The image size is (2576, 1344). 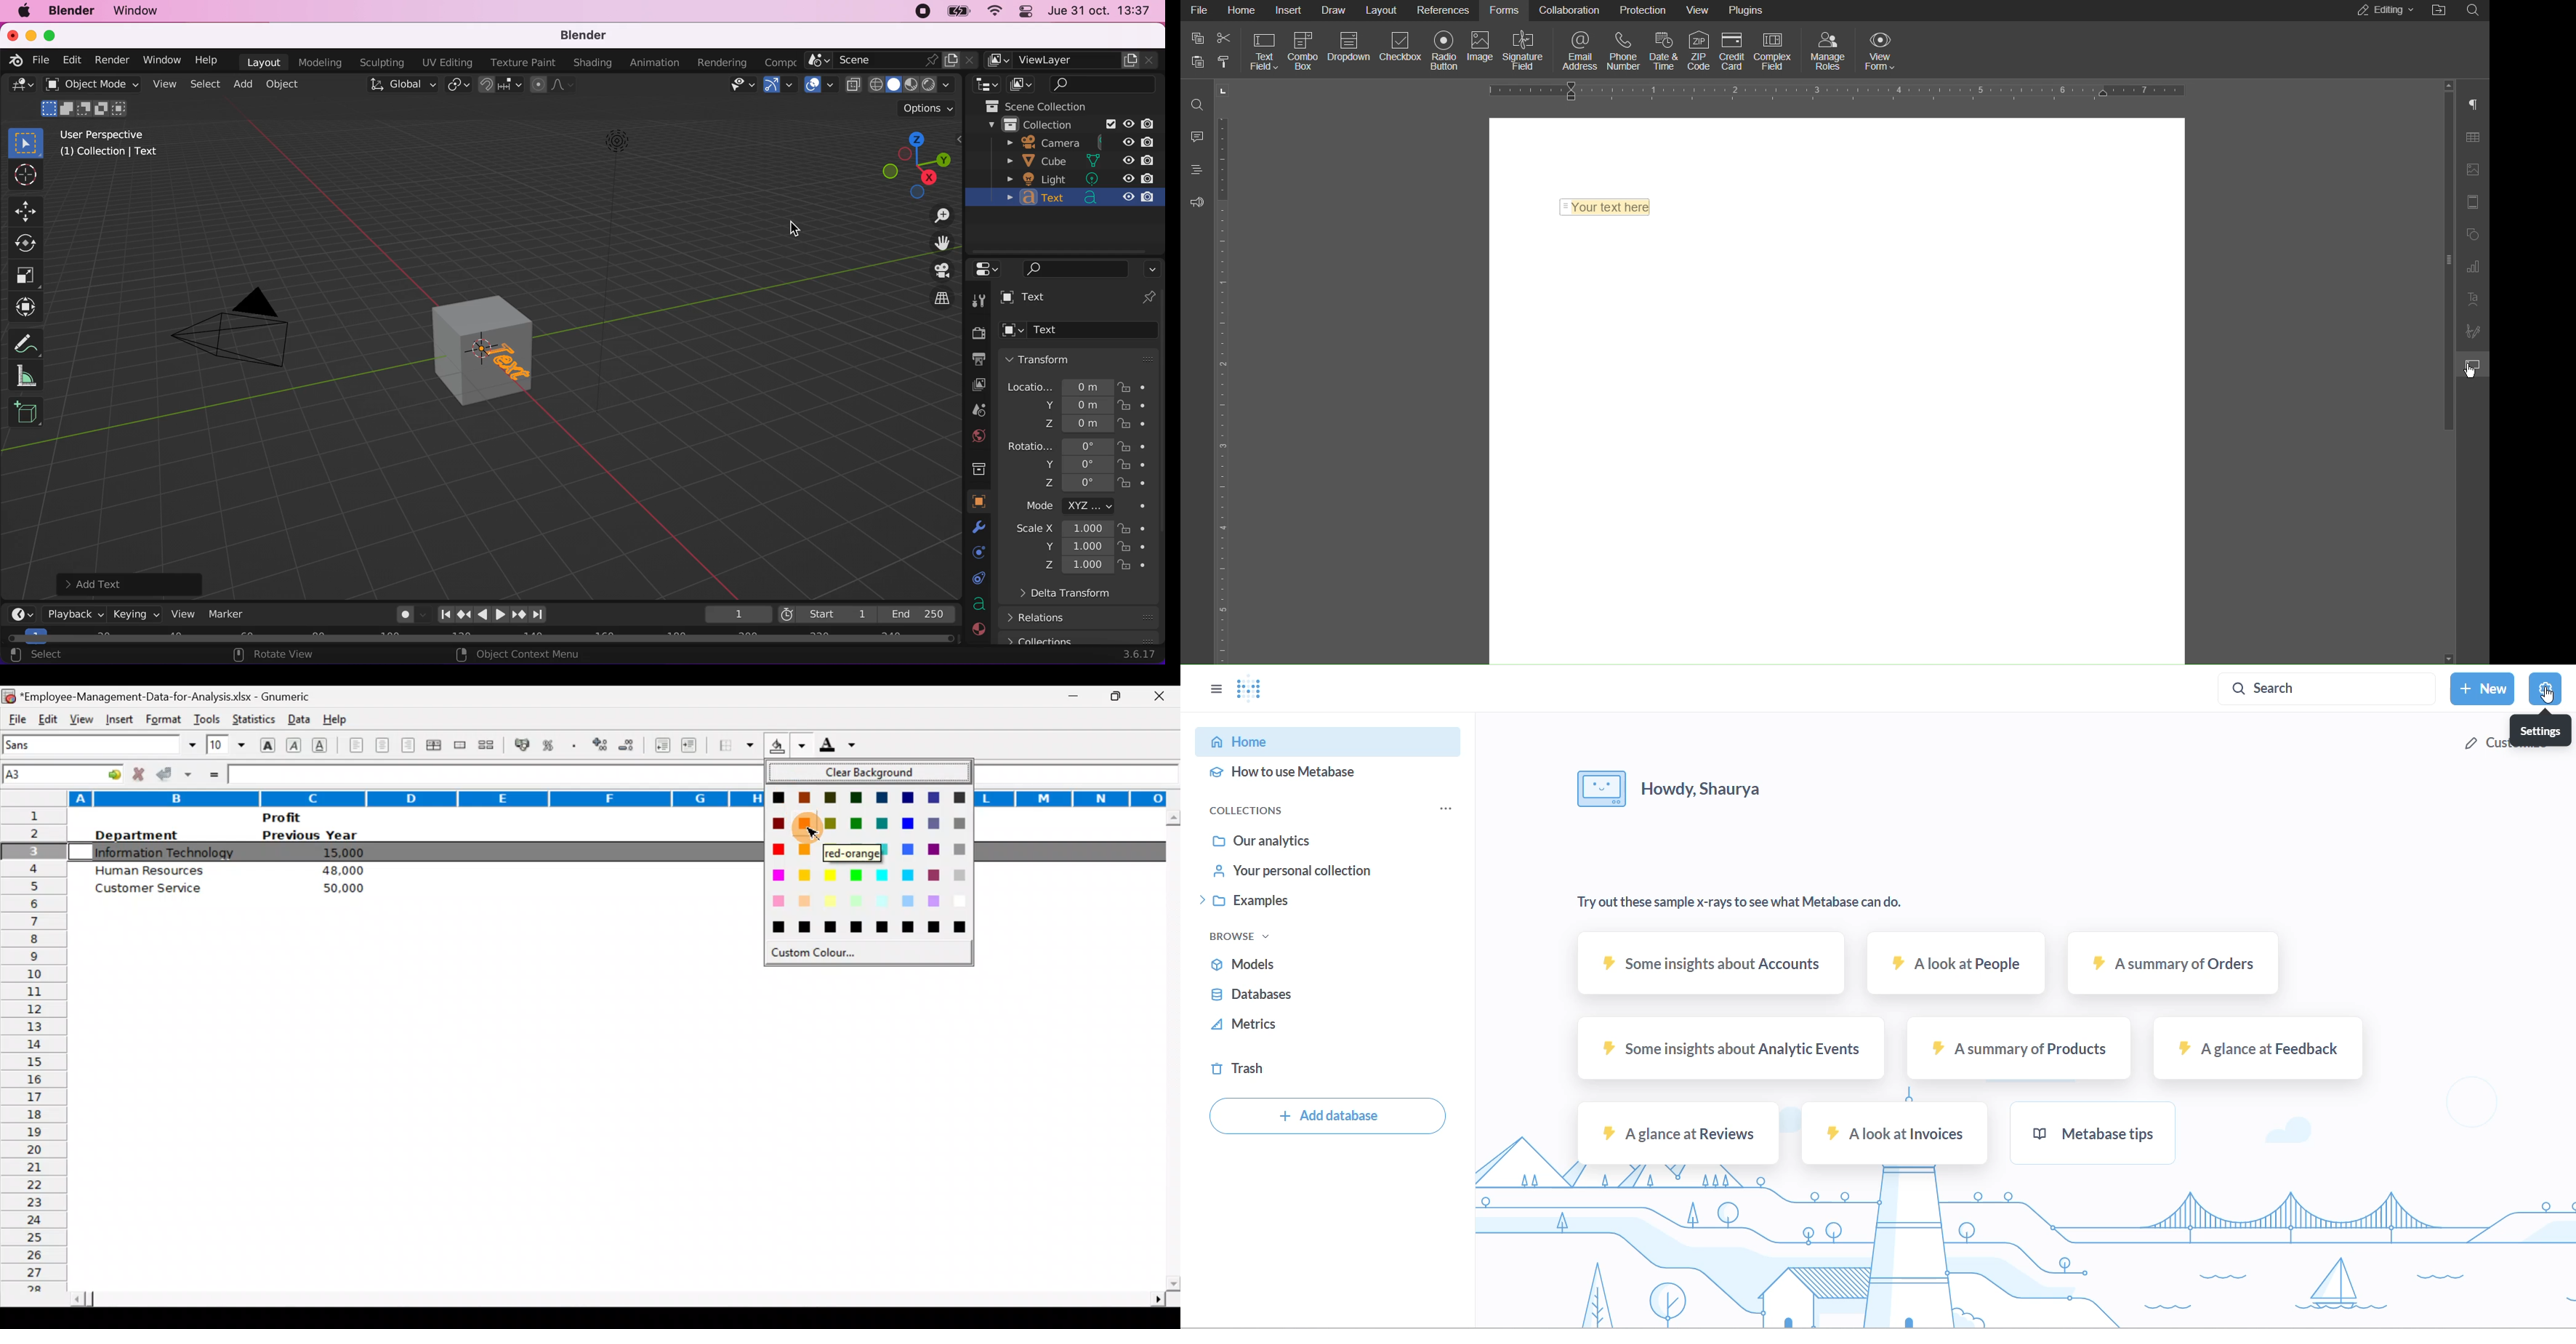 What do you see at coordinates (1609, 210) in the screenshot?
I see `Text Field` at bounding box center [1609, 210].